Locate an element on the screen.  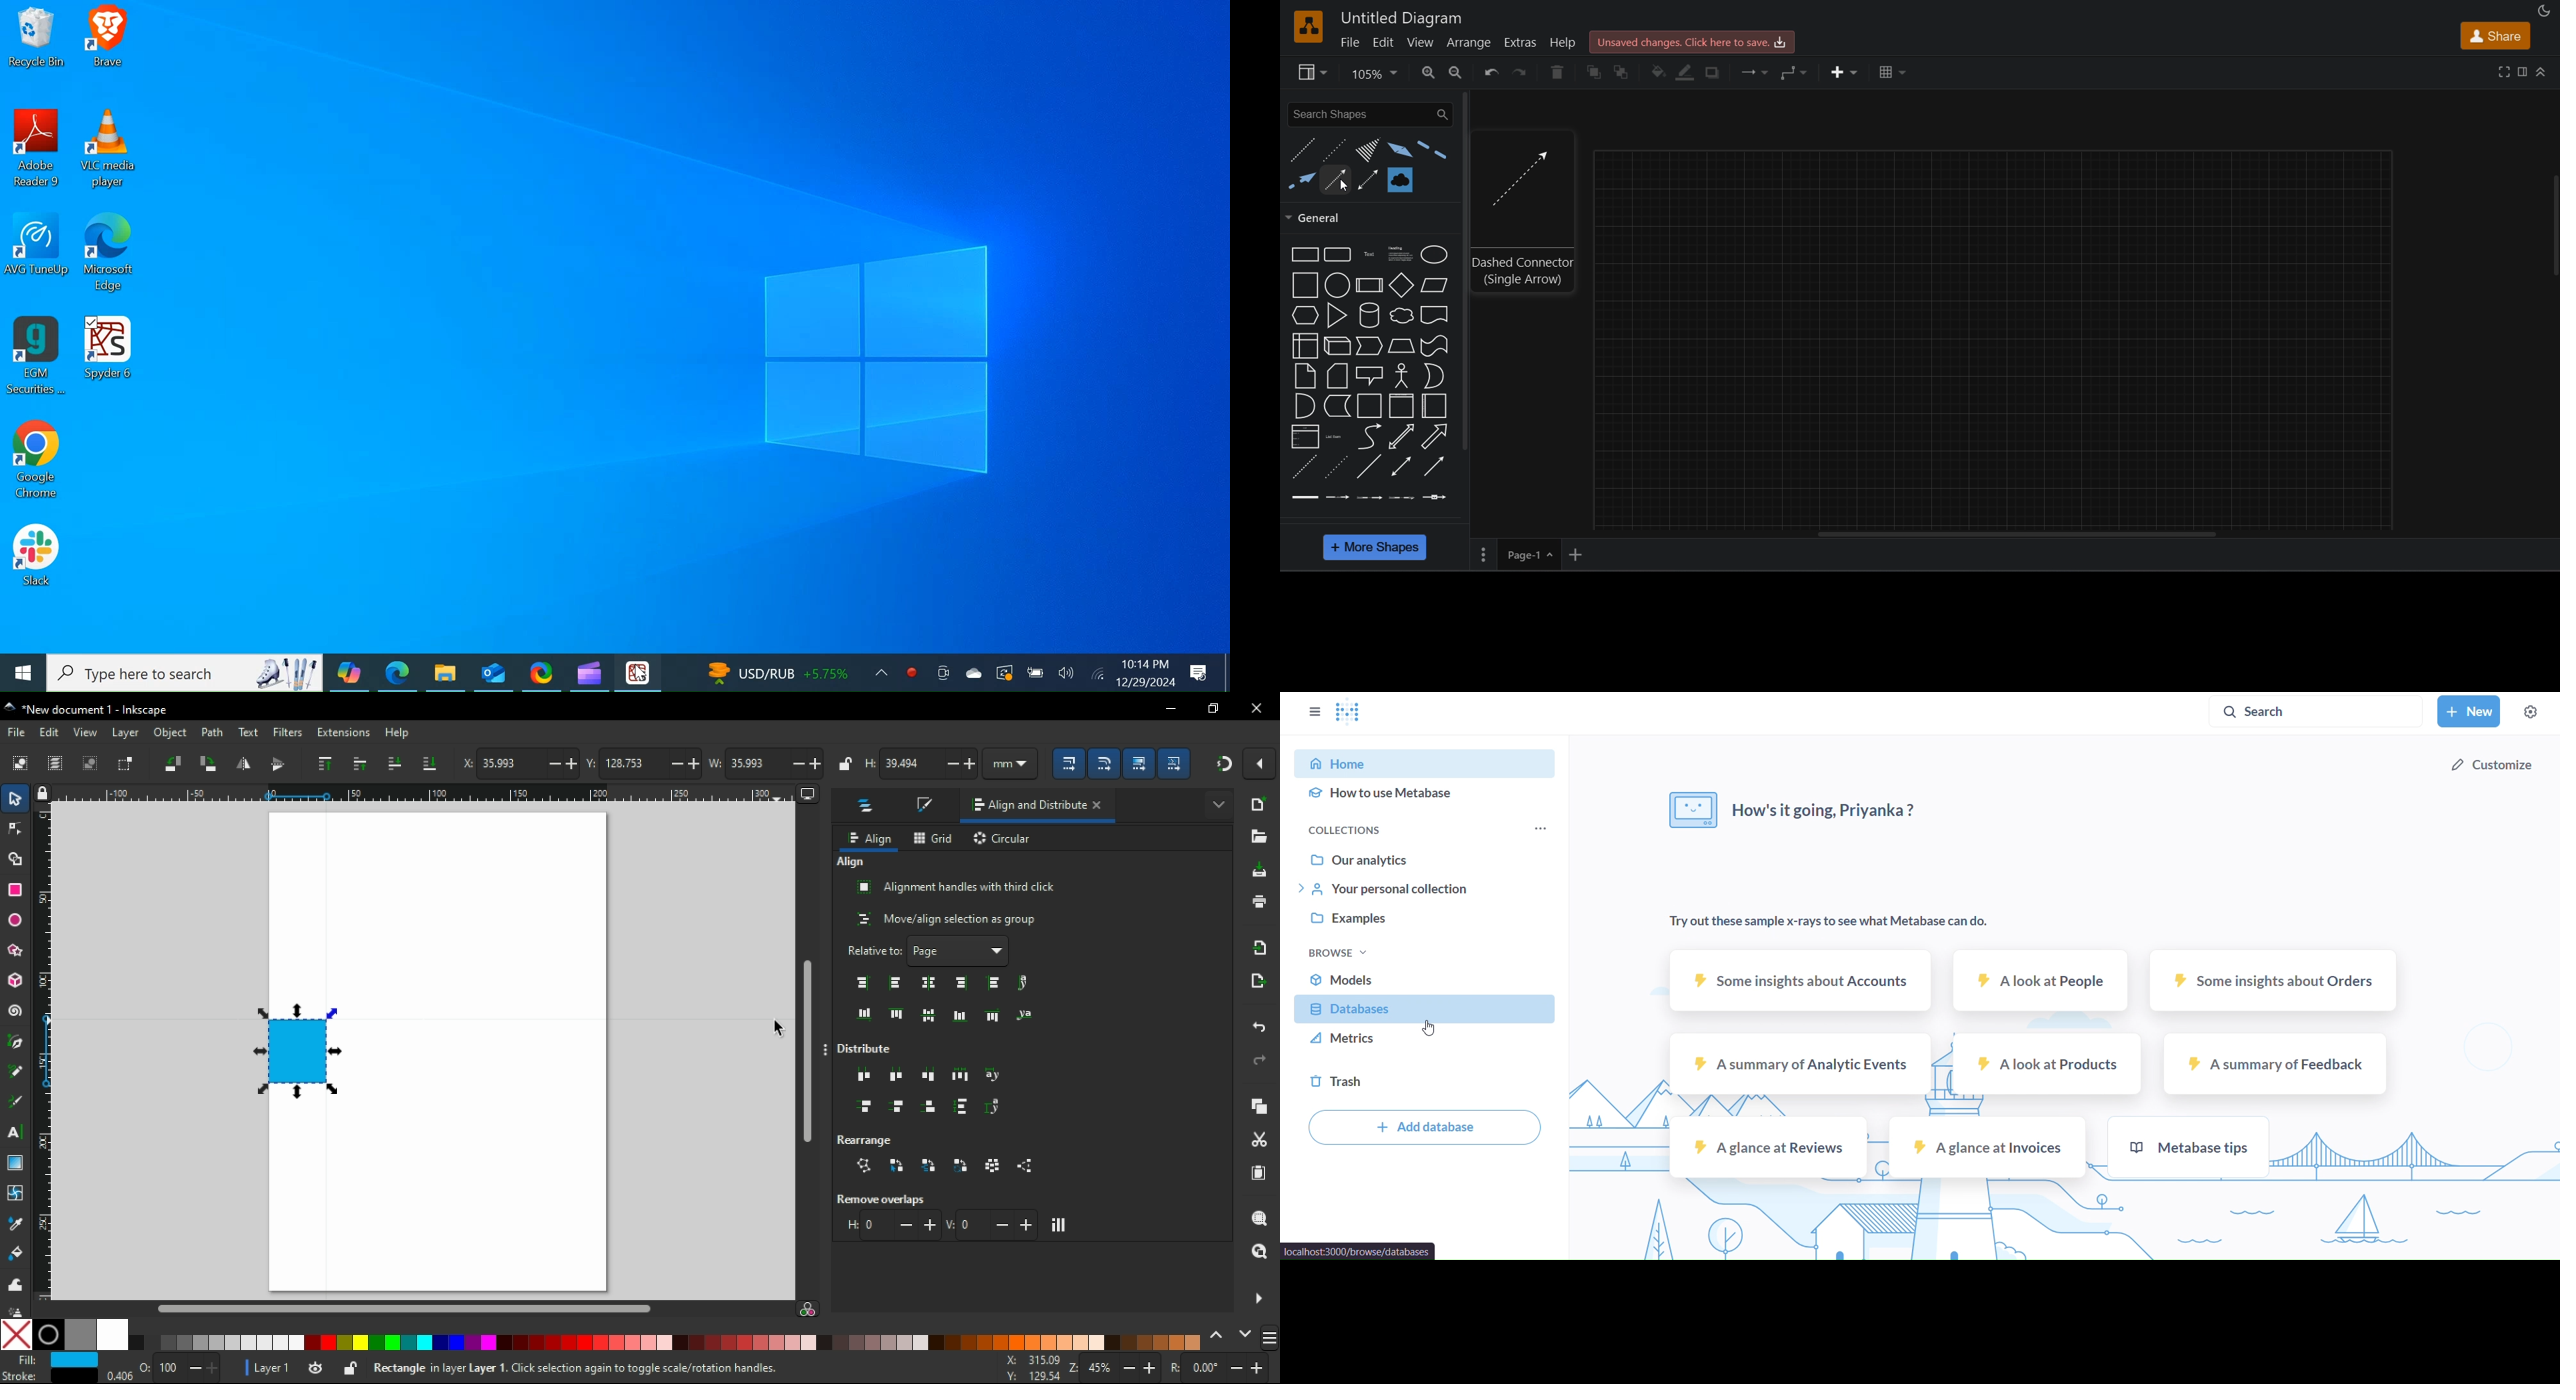
cut is located at coordinates (1259, 1138).